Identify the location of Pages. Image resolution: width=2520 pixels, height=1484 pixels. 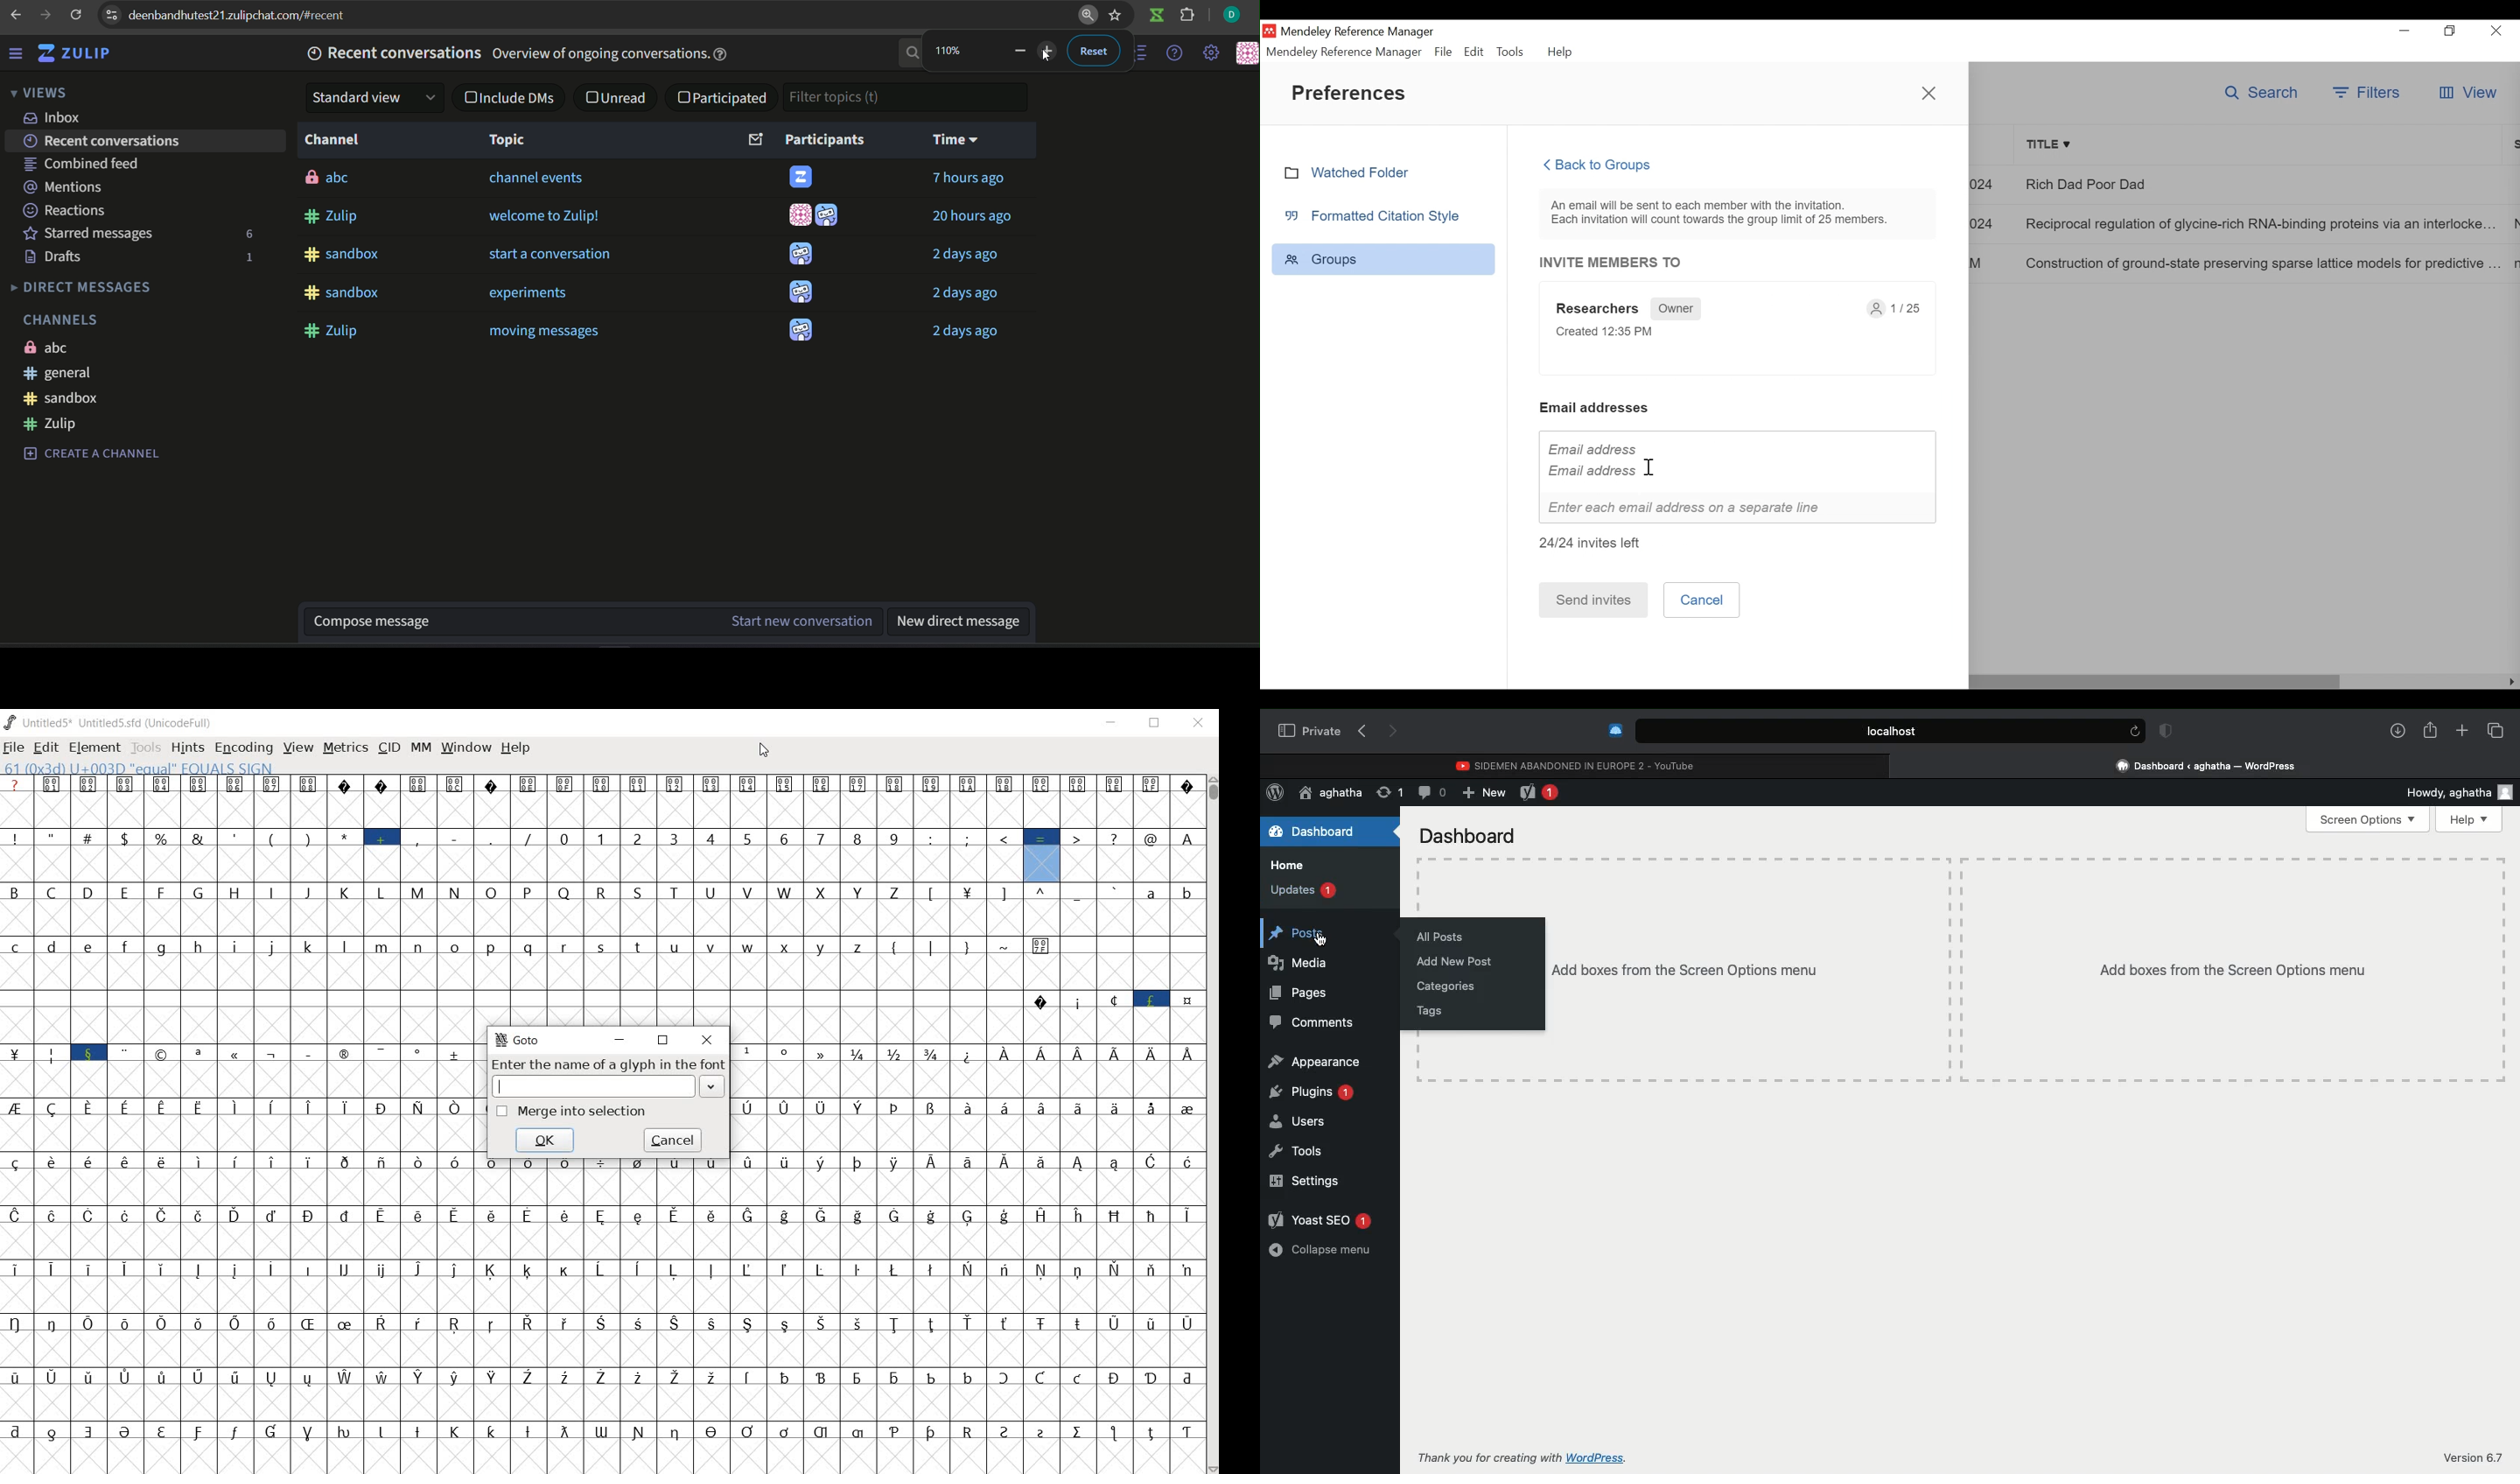
(1298, 995).